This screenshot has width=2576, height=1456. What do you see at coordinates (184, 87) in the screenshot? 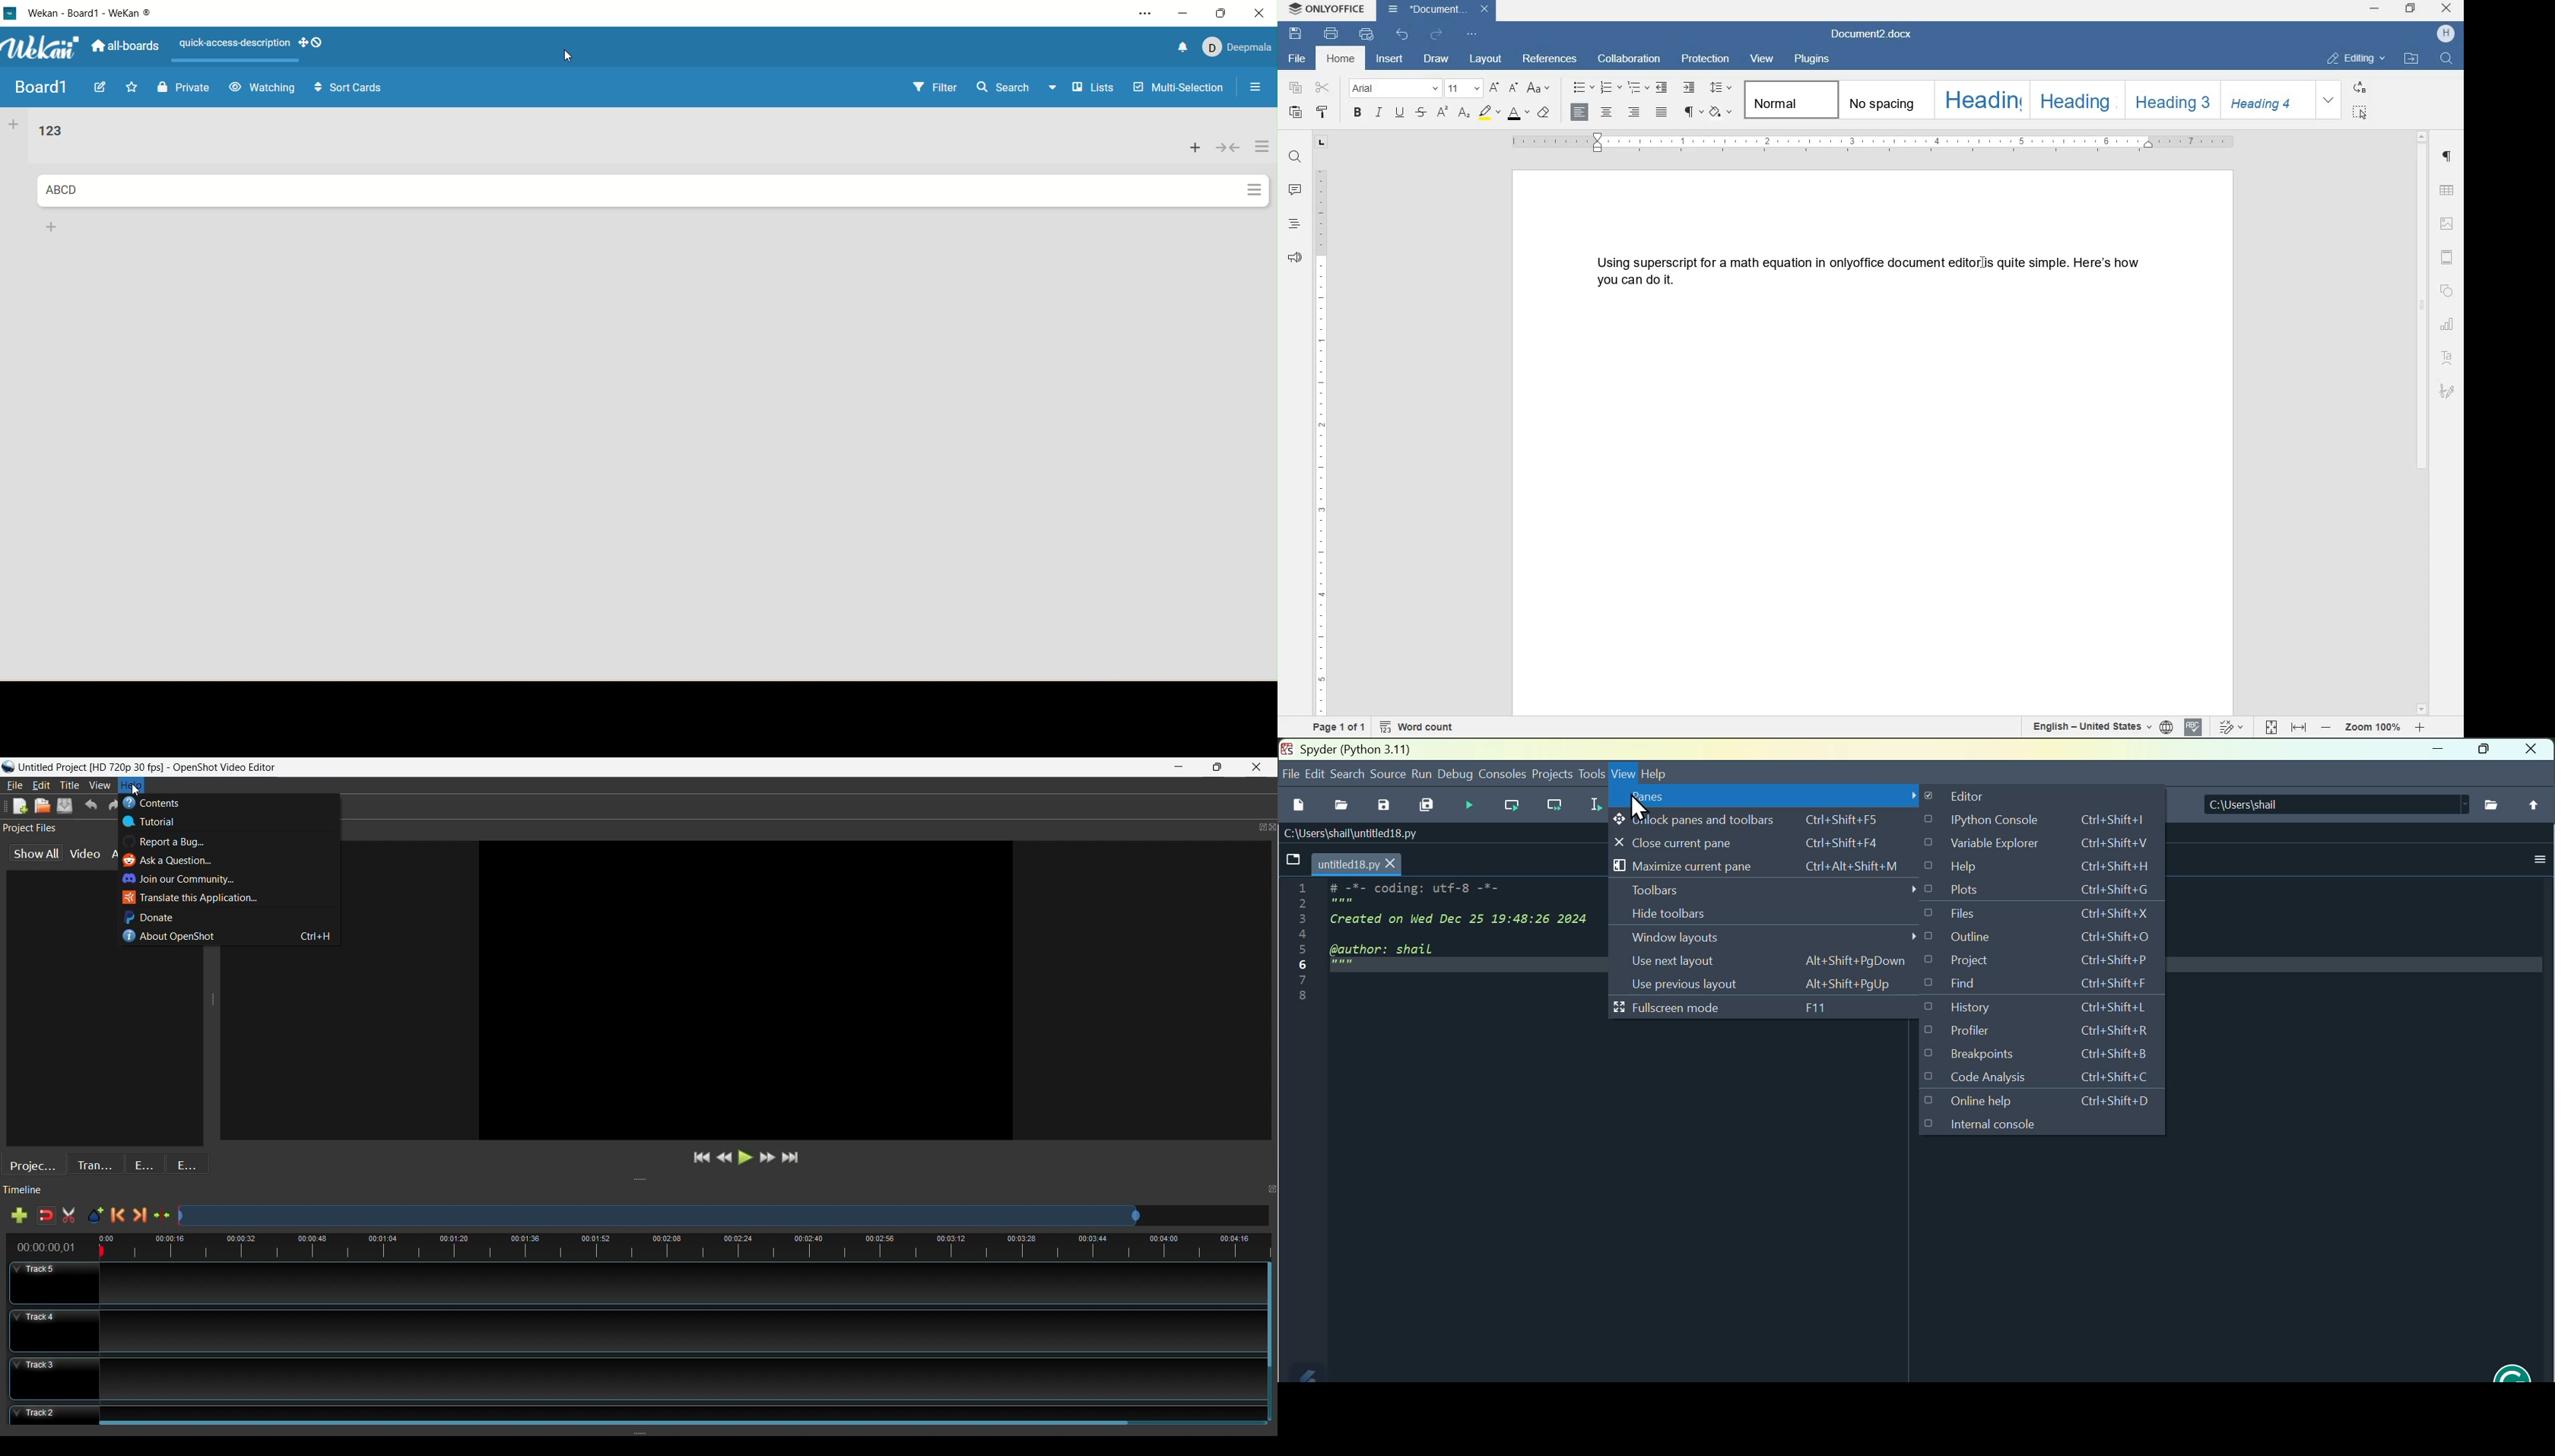
I see `private` at bounding box center [184, 87].